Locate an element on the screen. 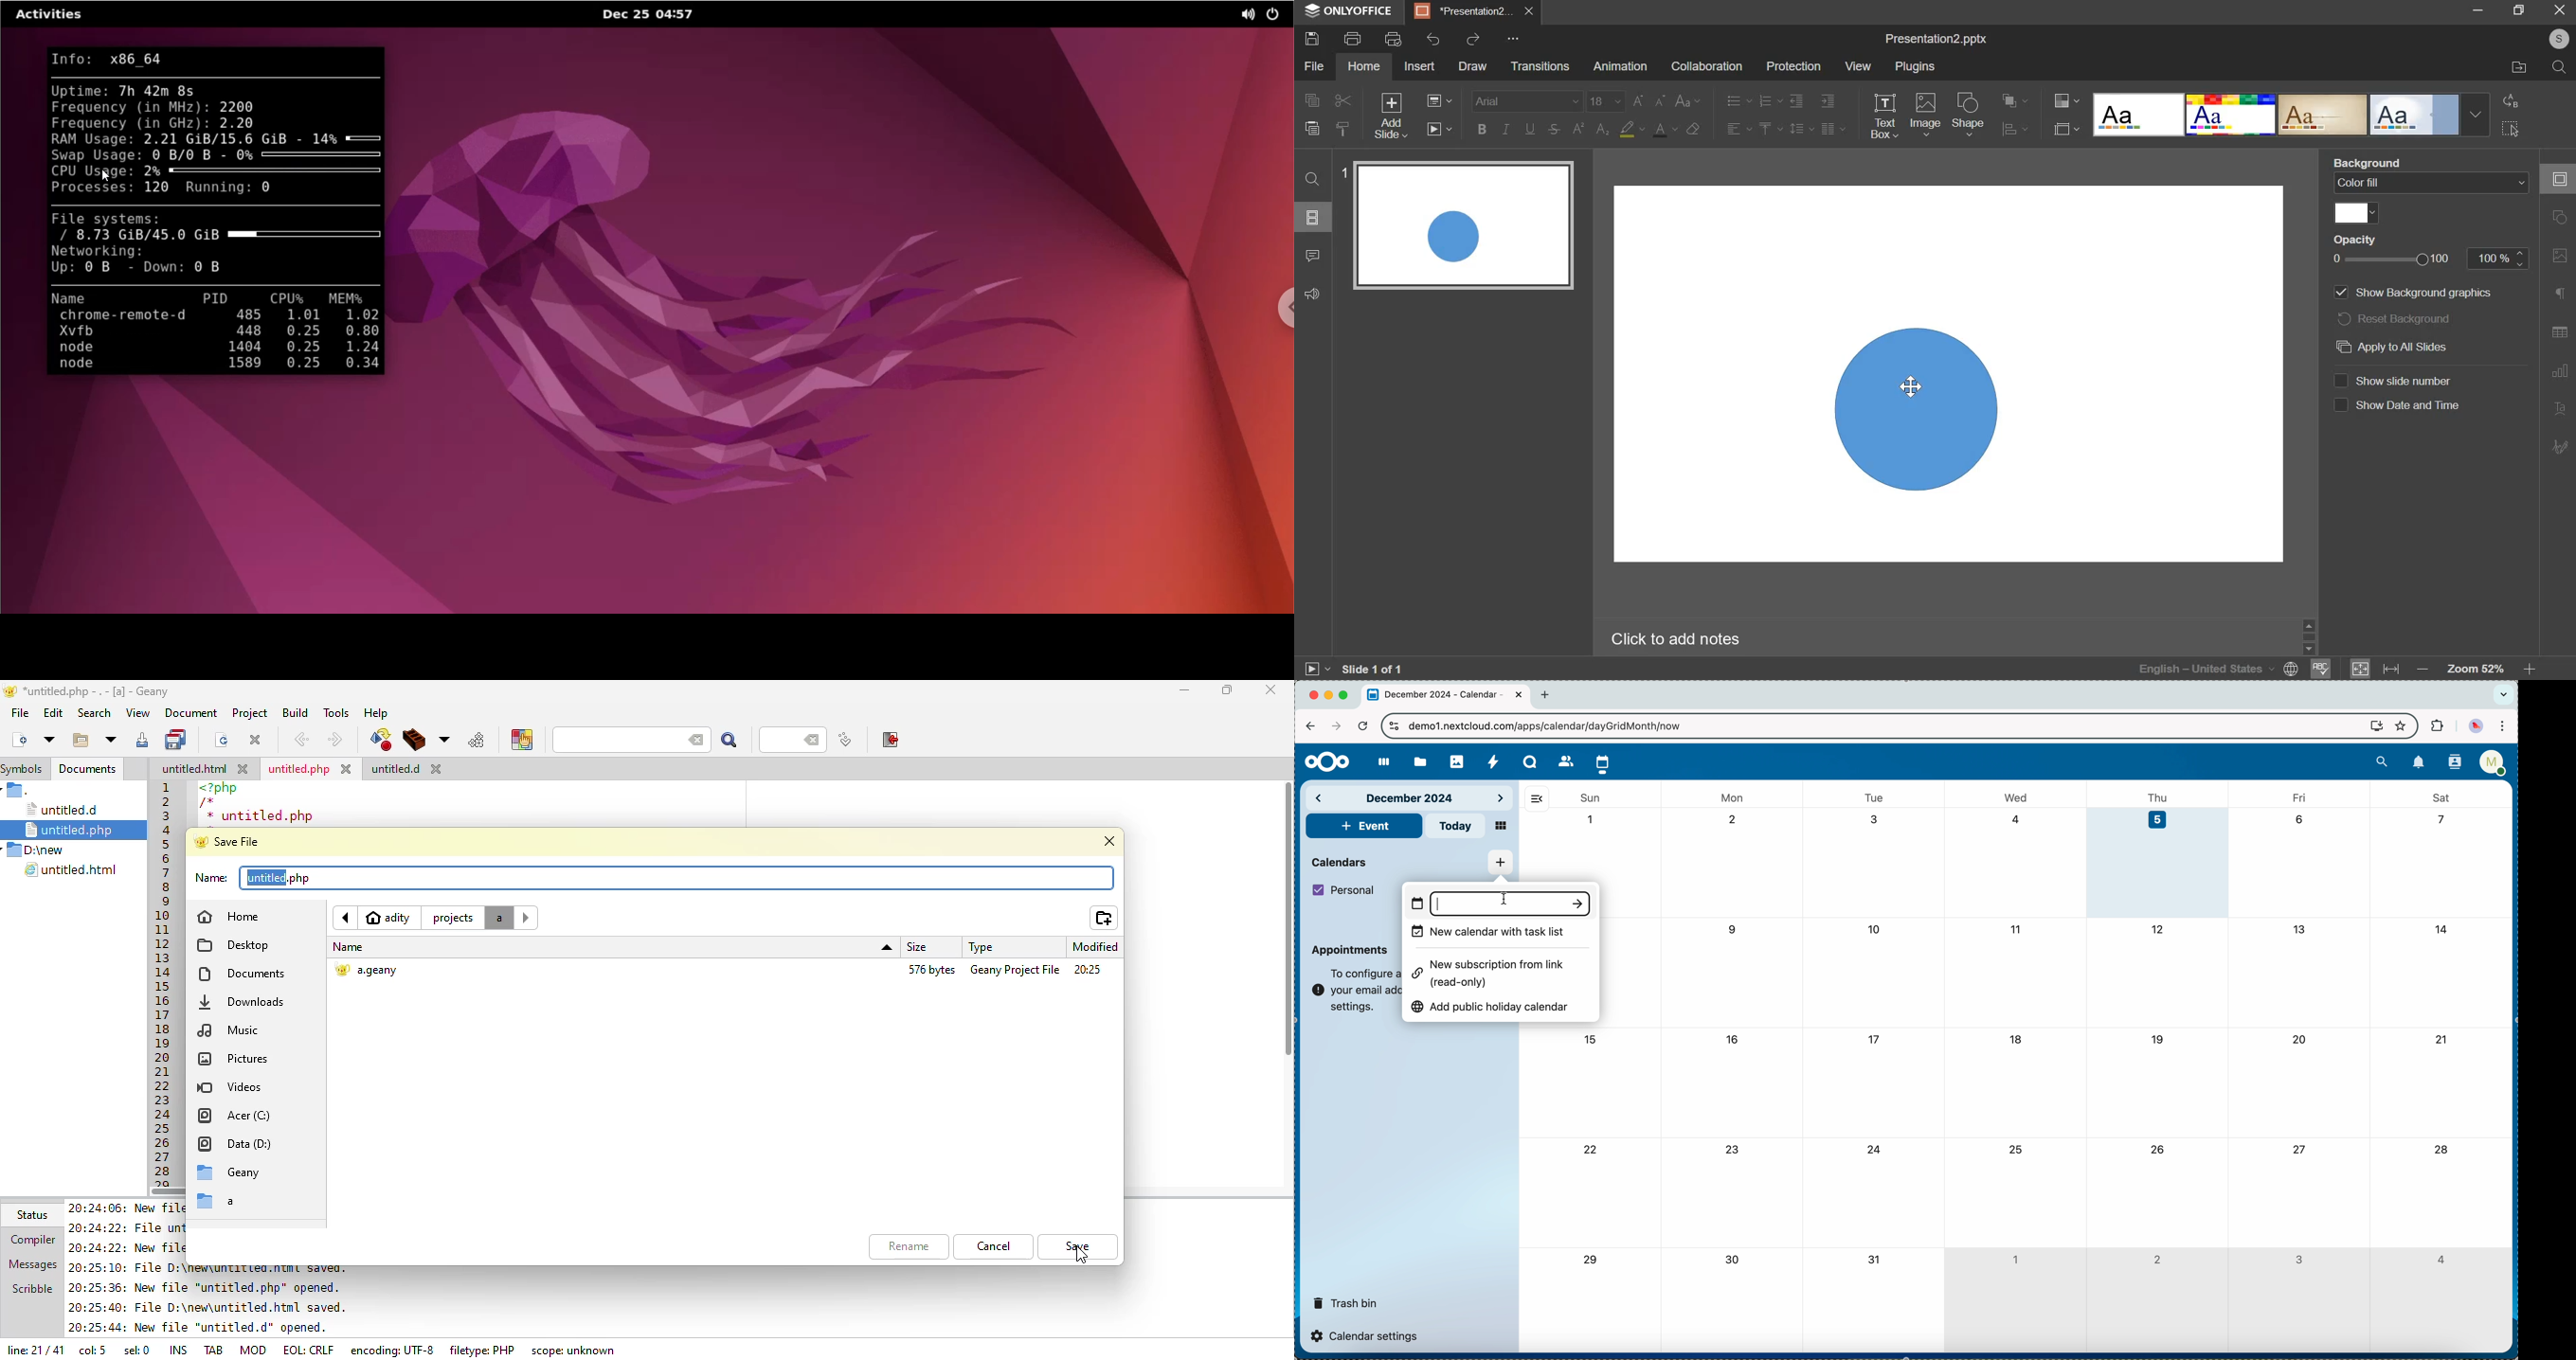 The width and height of the screenshot is (2576, 1372). 16 is located at coordinates (1733, 1039).